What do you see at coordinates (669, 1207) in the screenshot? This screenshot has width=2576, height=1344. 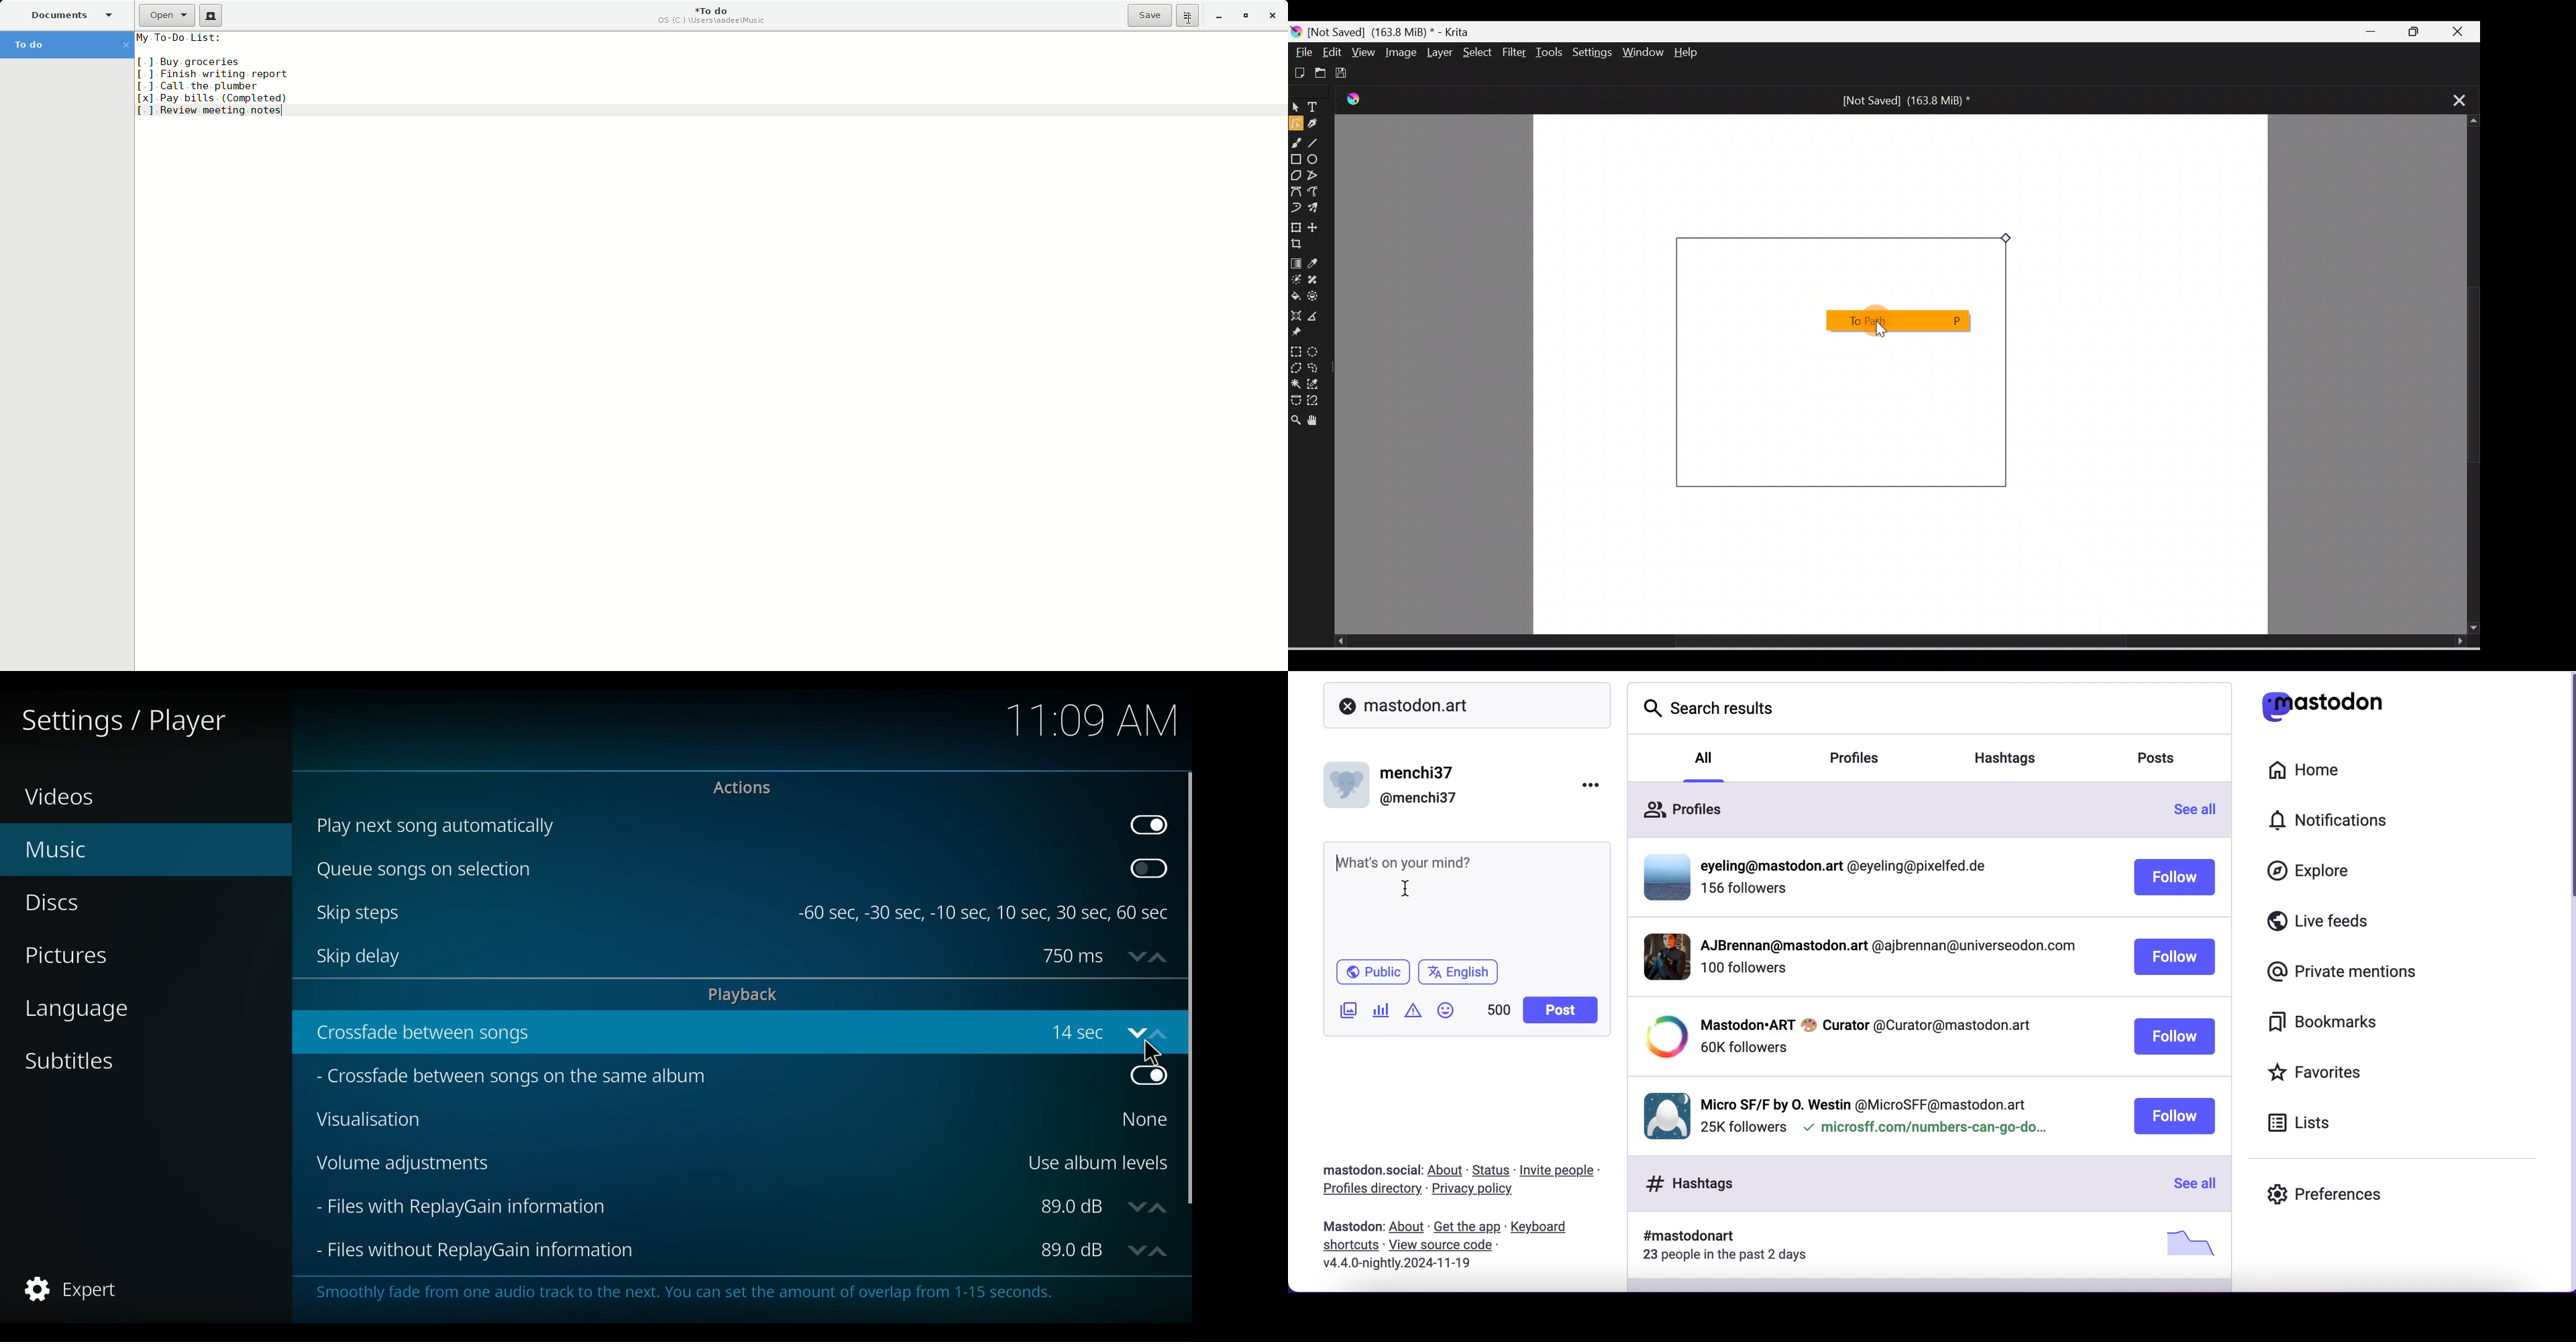 I see `Files with ReplayGain Information` at bounding box center [669, 1207].